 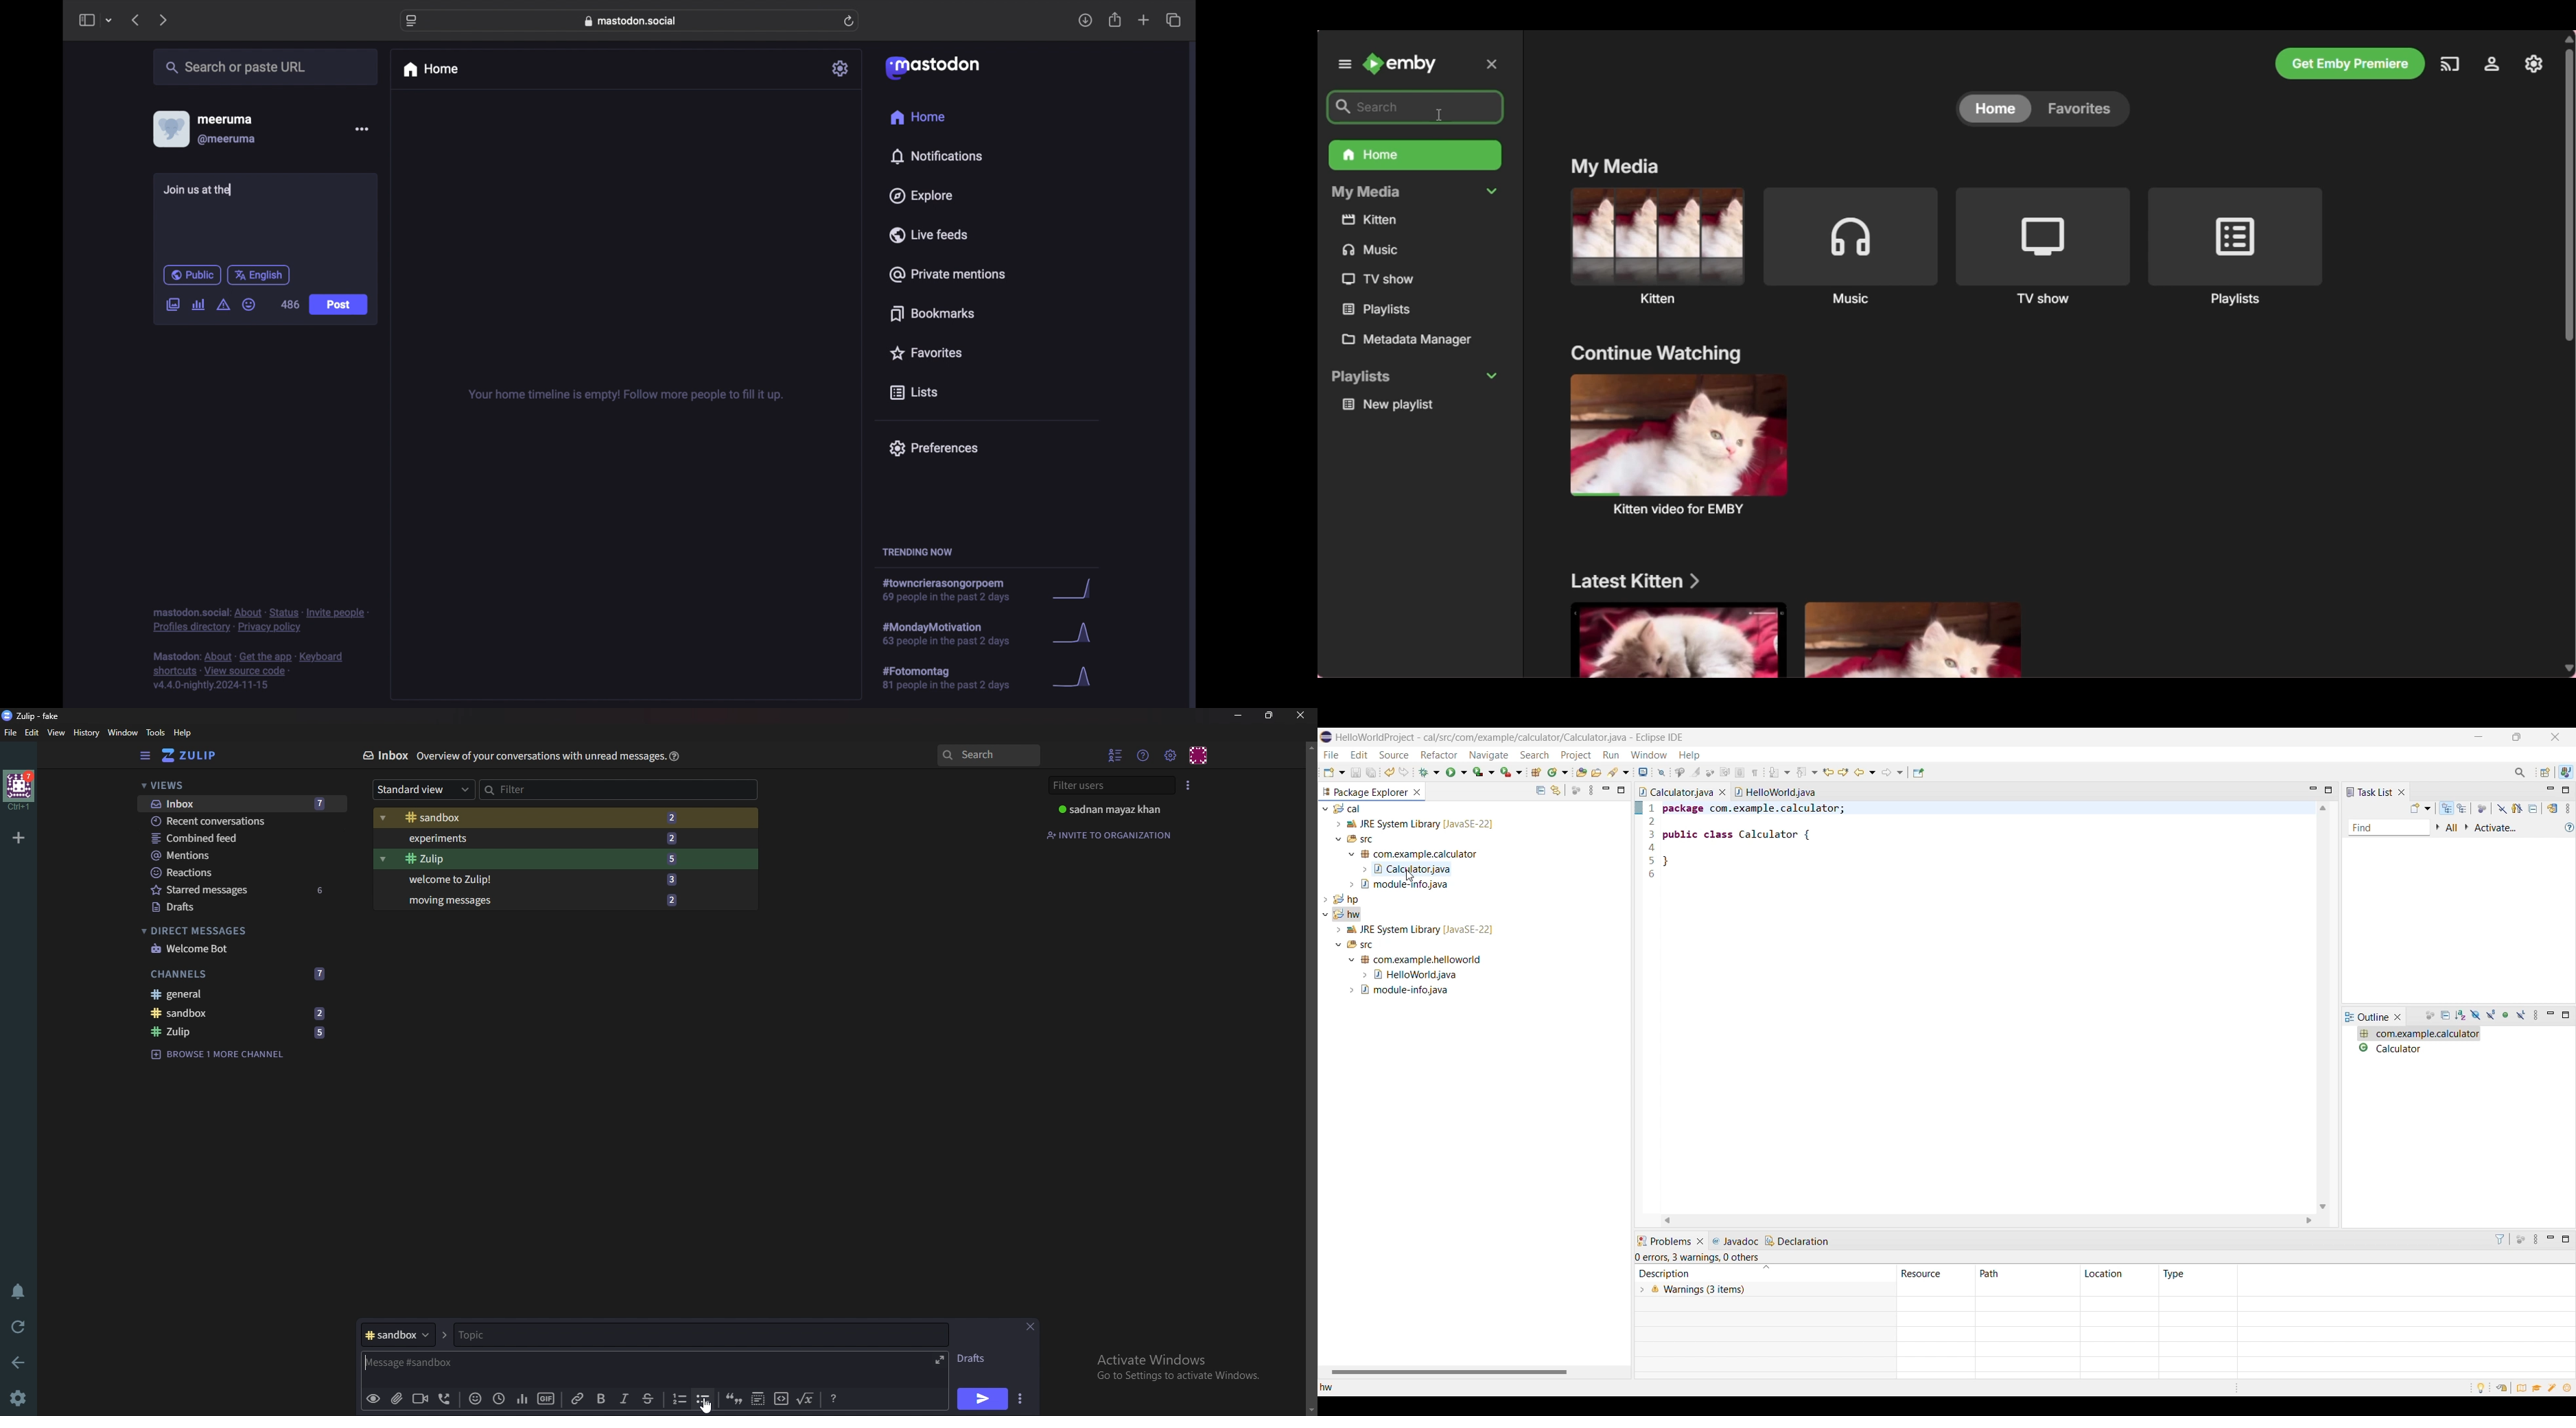 What do you see at coordinates (395, 1398) in the screenshot?
I see `add file` at bounding box center [395, 1398].